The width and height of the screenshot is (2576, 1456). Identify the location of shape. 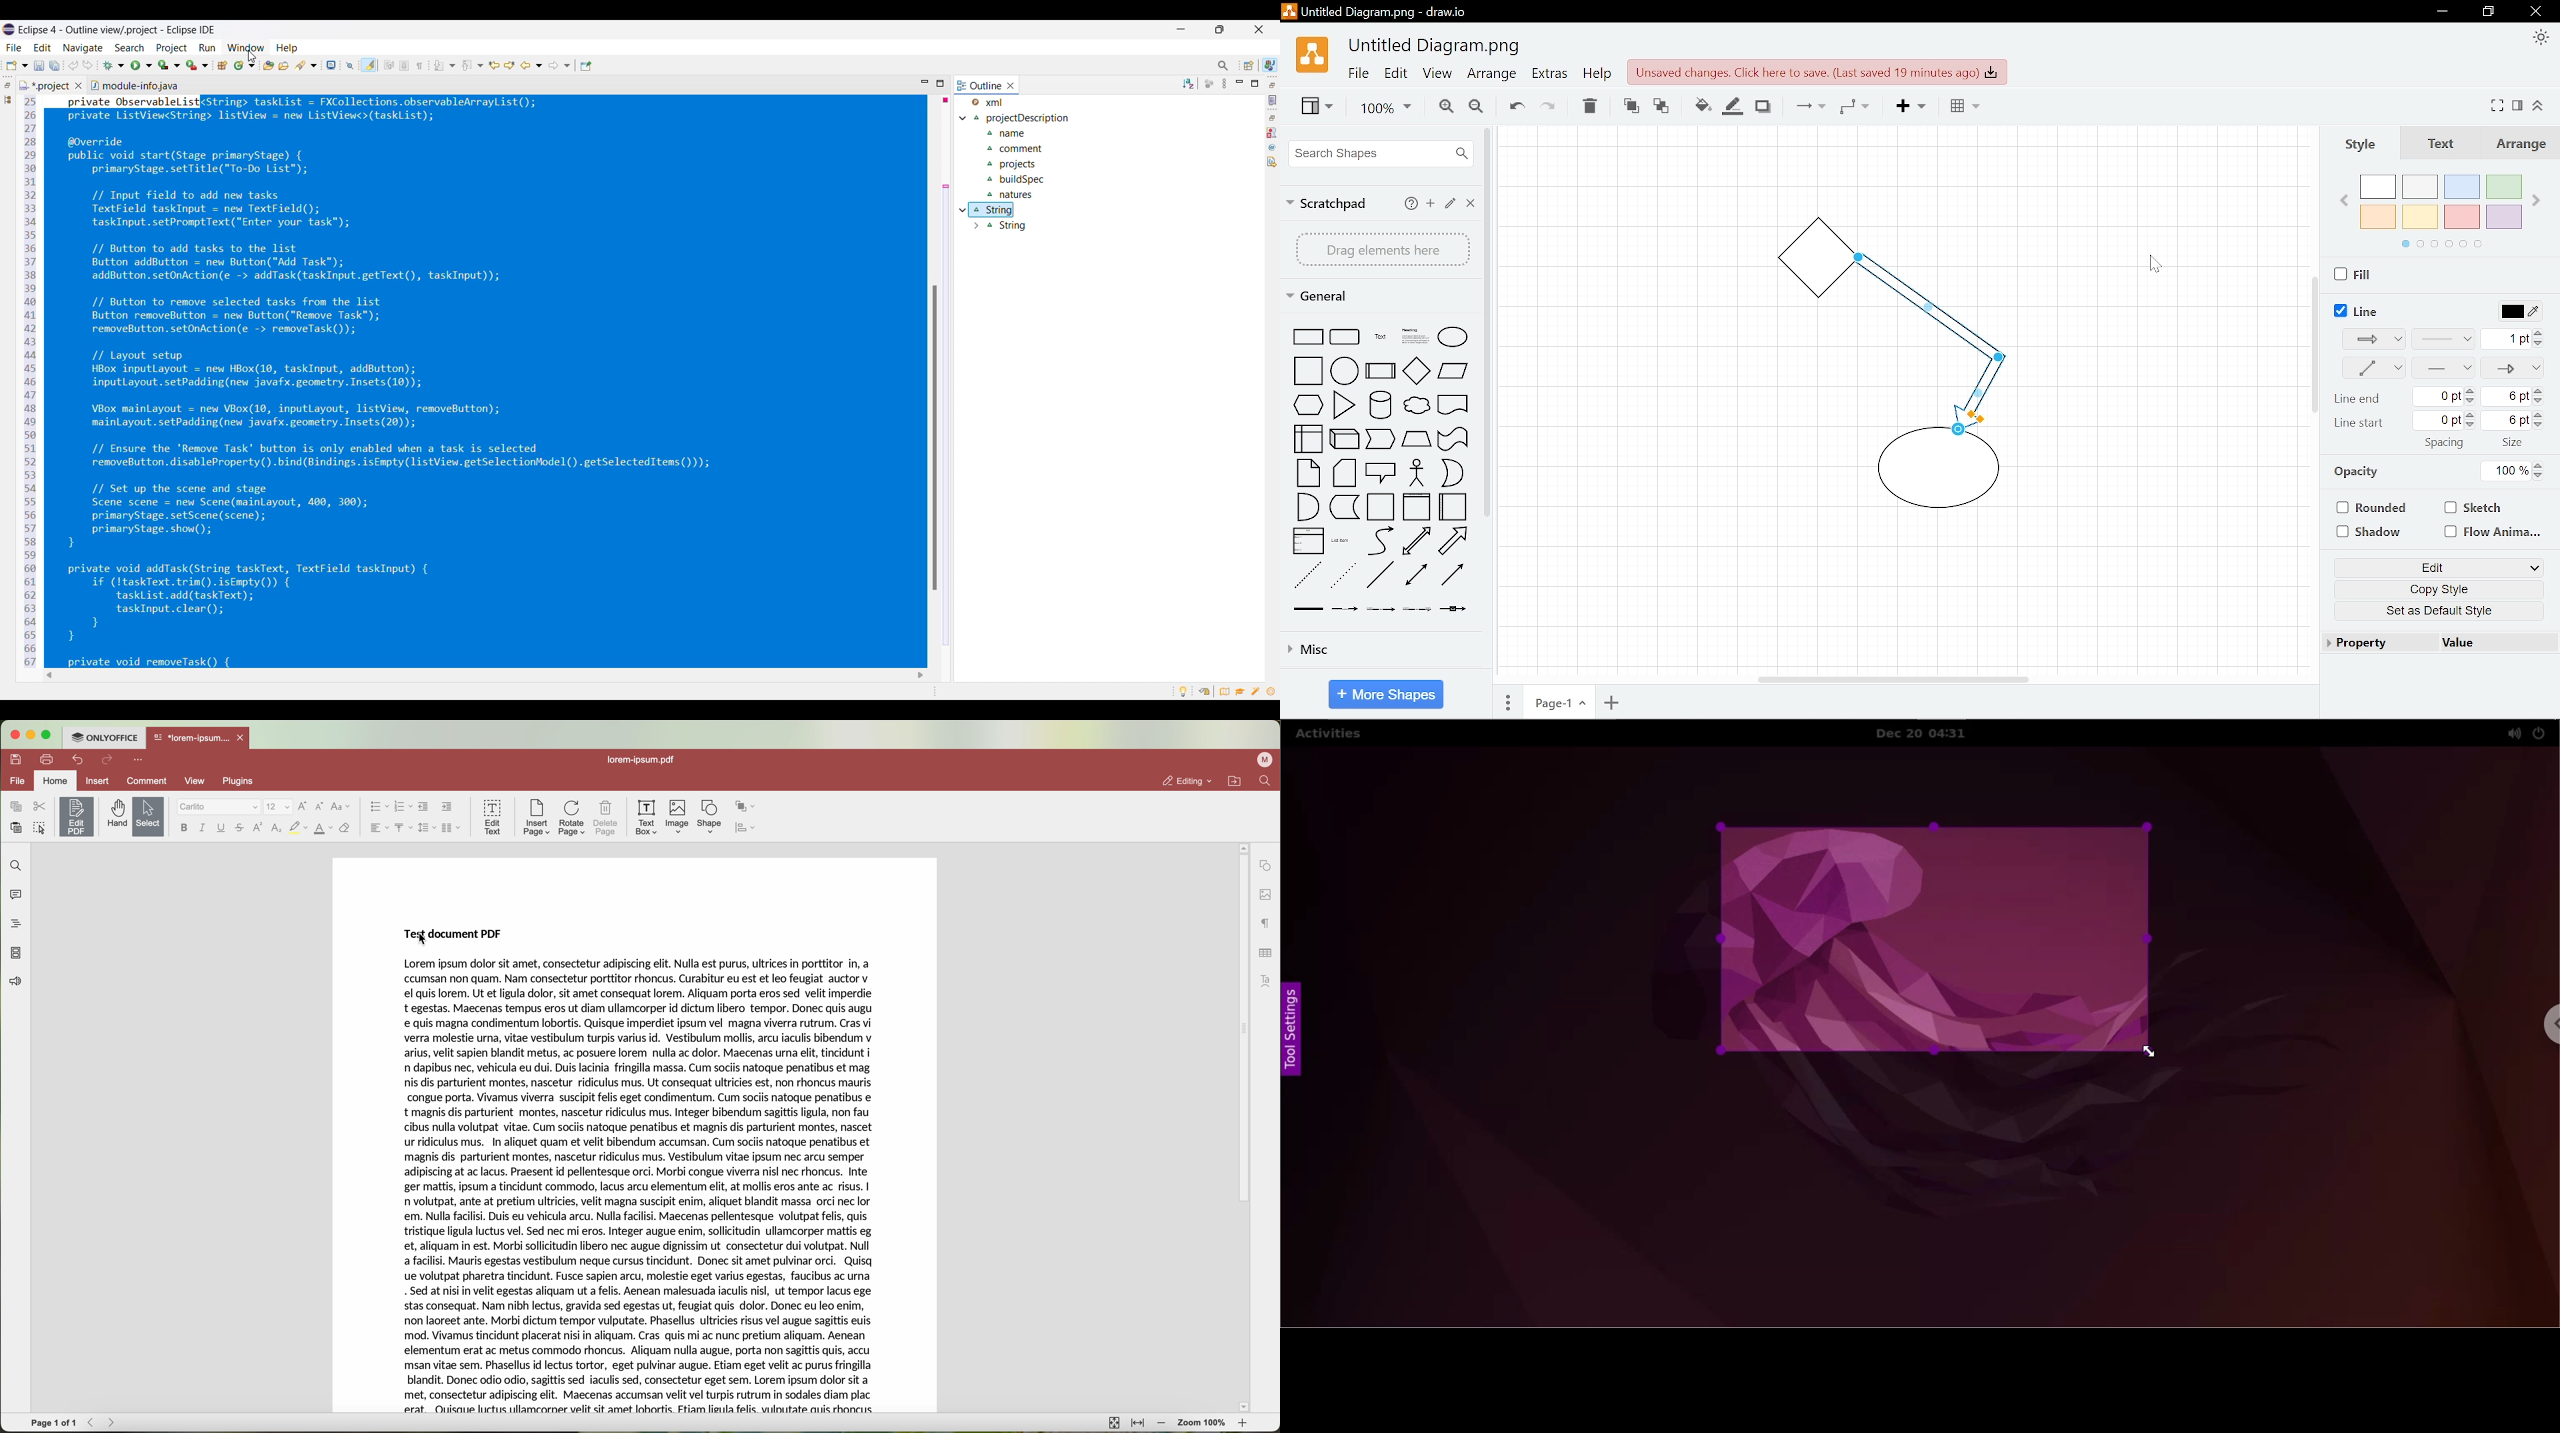
(1456, 577).